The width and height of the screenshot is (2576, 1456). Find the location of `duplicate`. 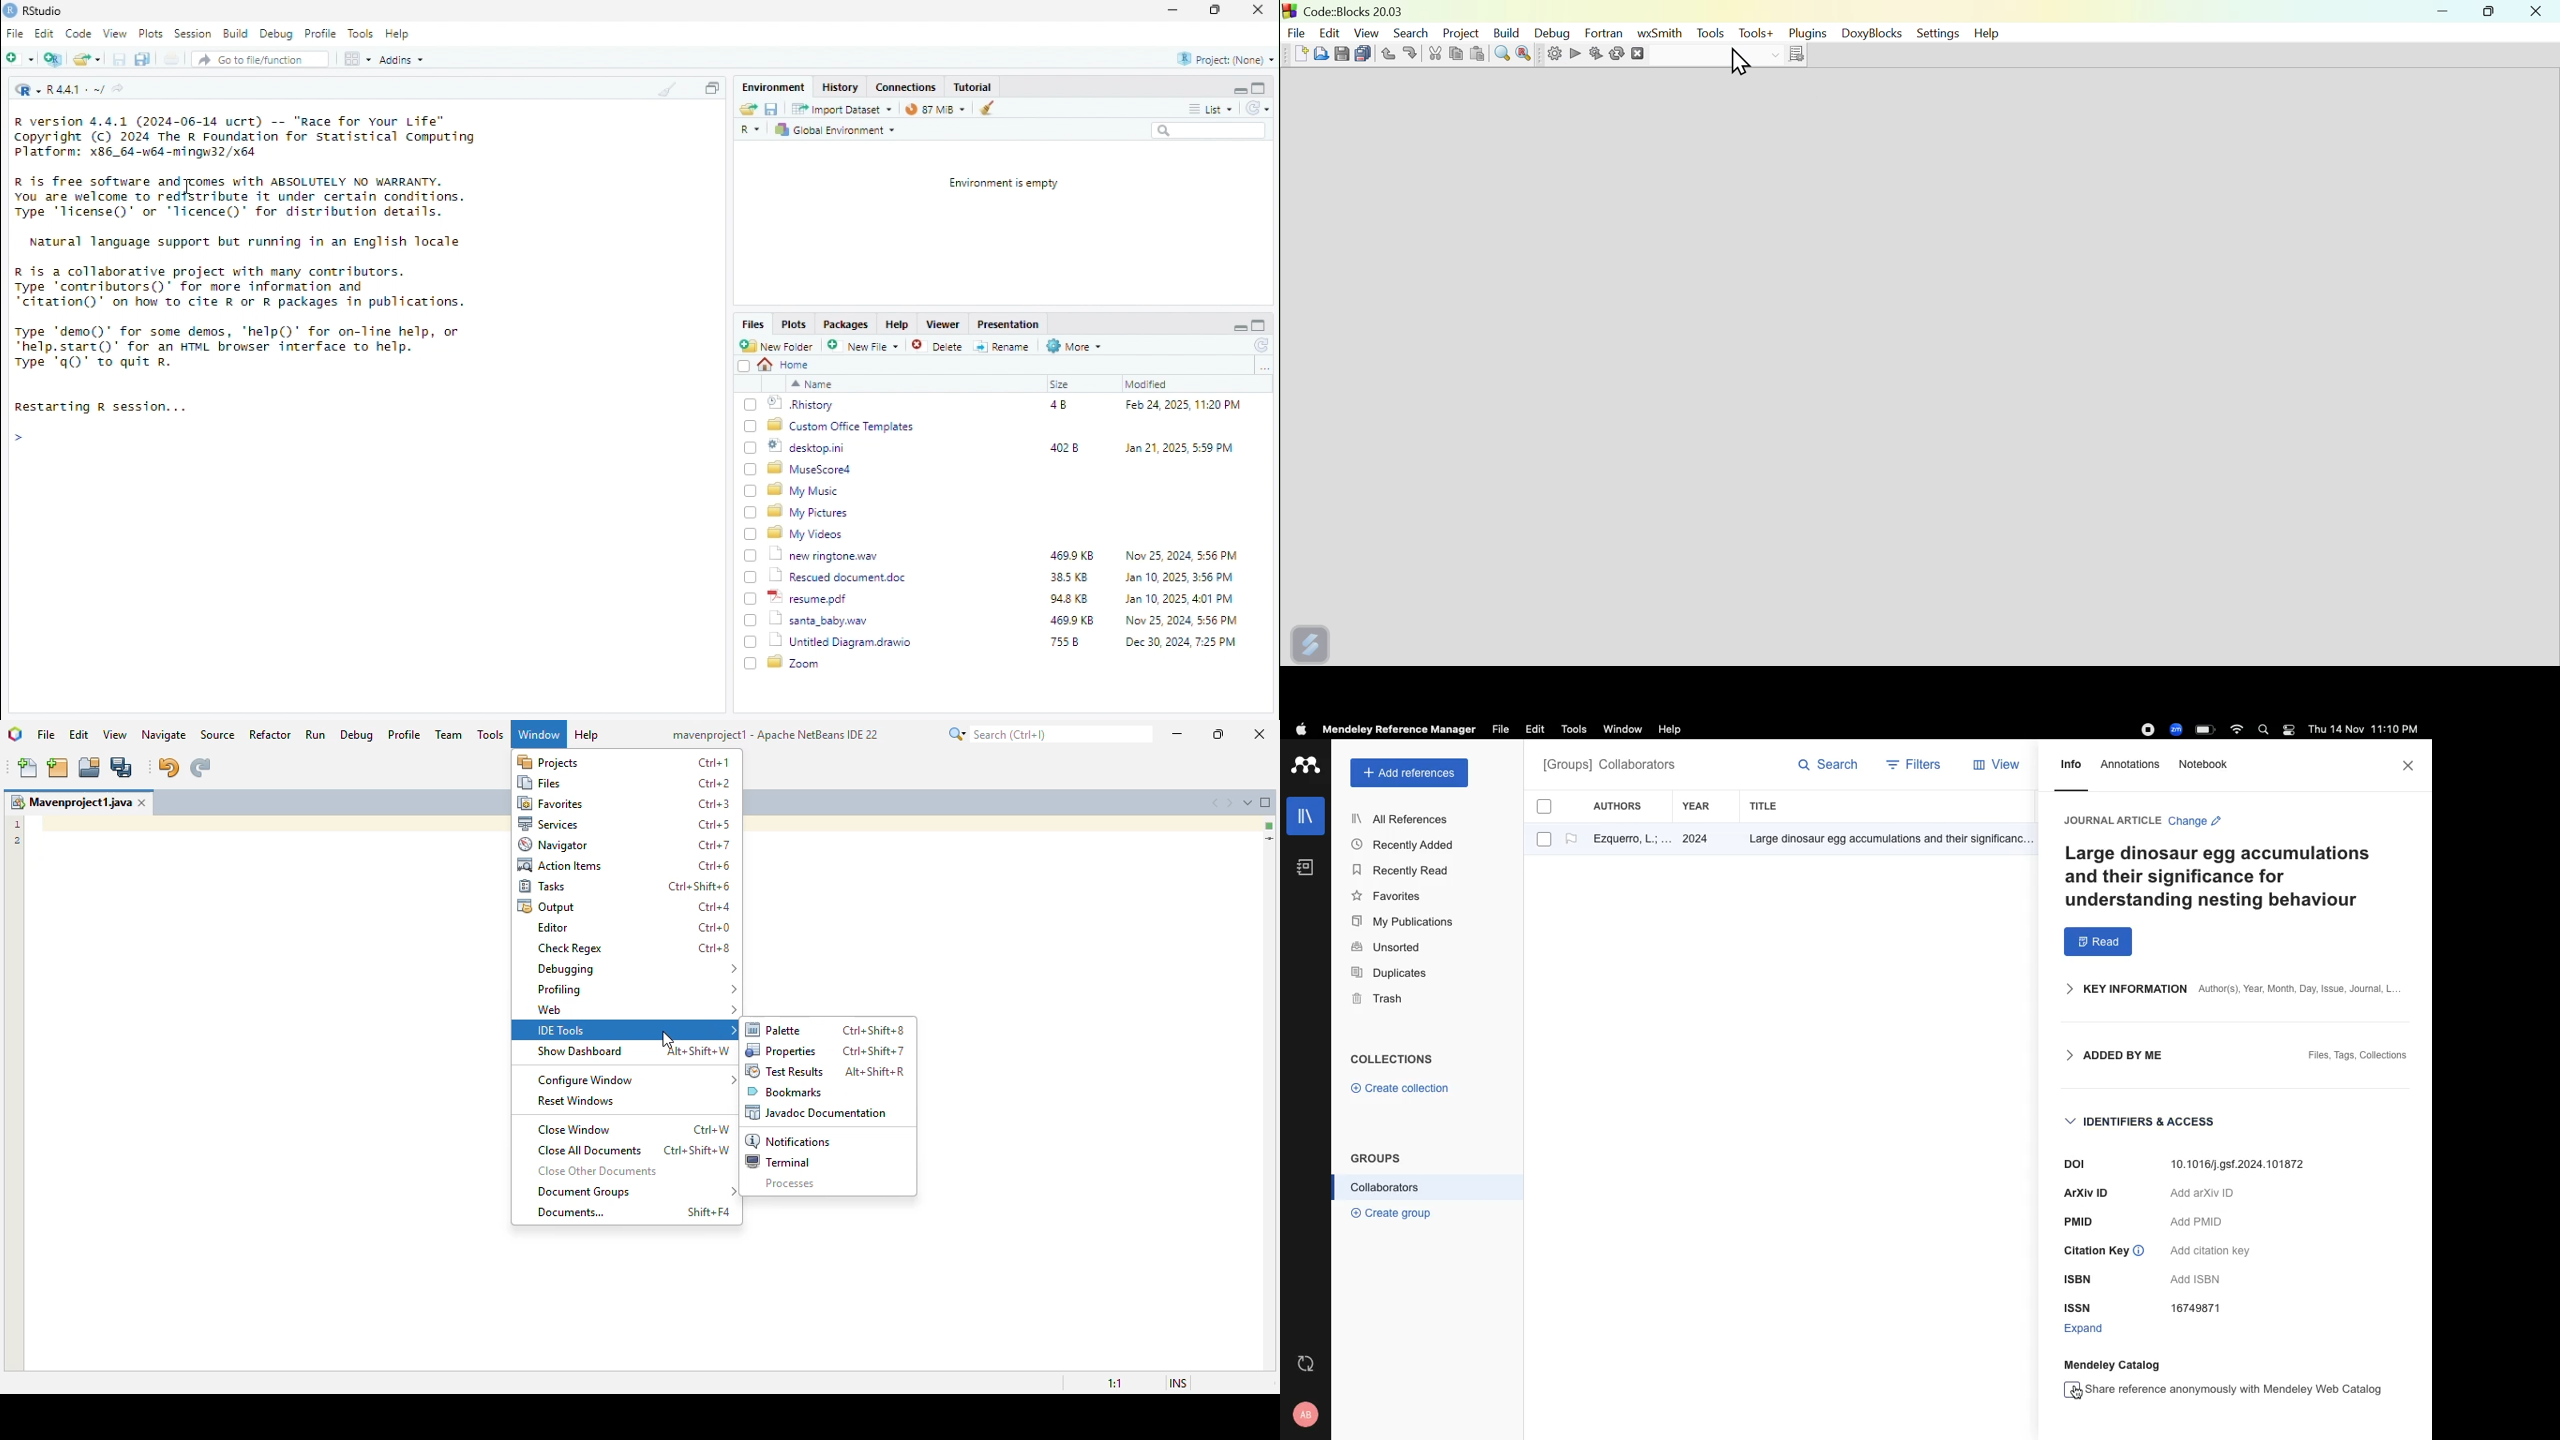

duplicate is located at coordinates (143, 59).